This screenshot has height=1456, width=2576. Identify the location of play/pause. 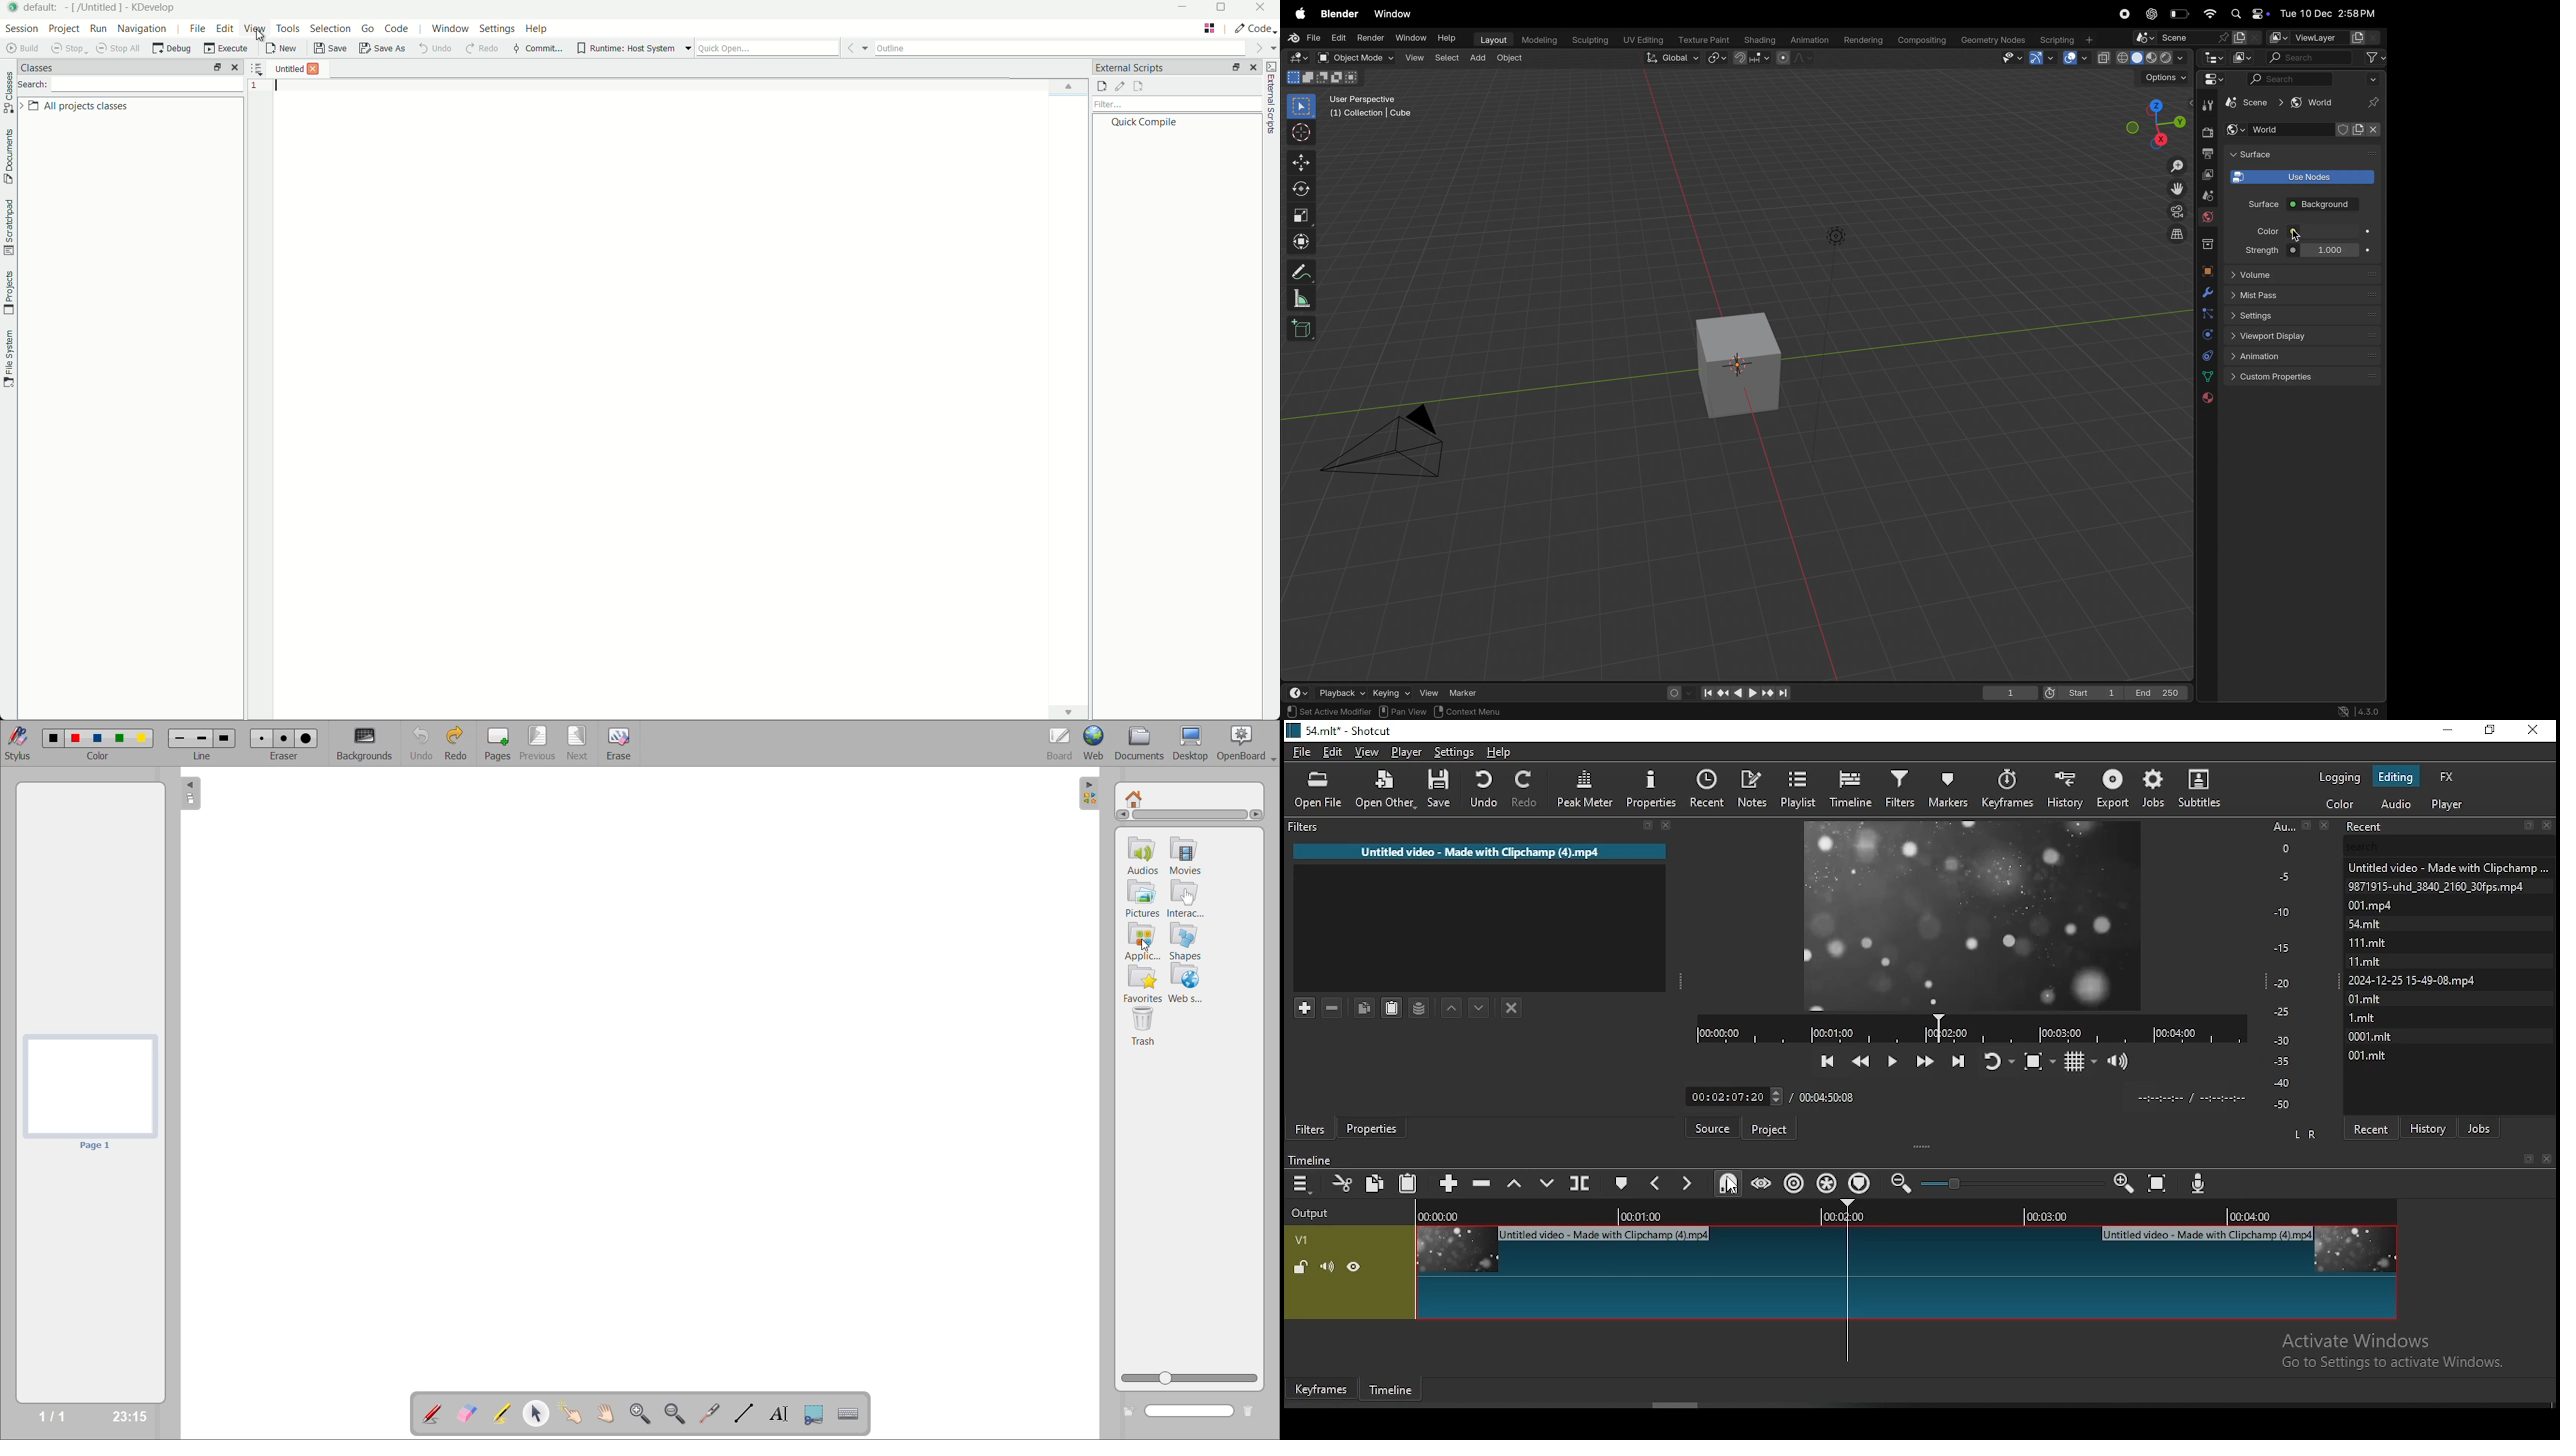
(1891, 1056).